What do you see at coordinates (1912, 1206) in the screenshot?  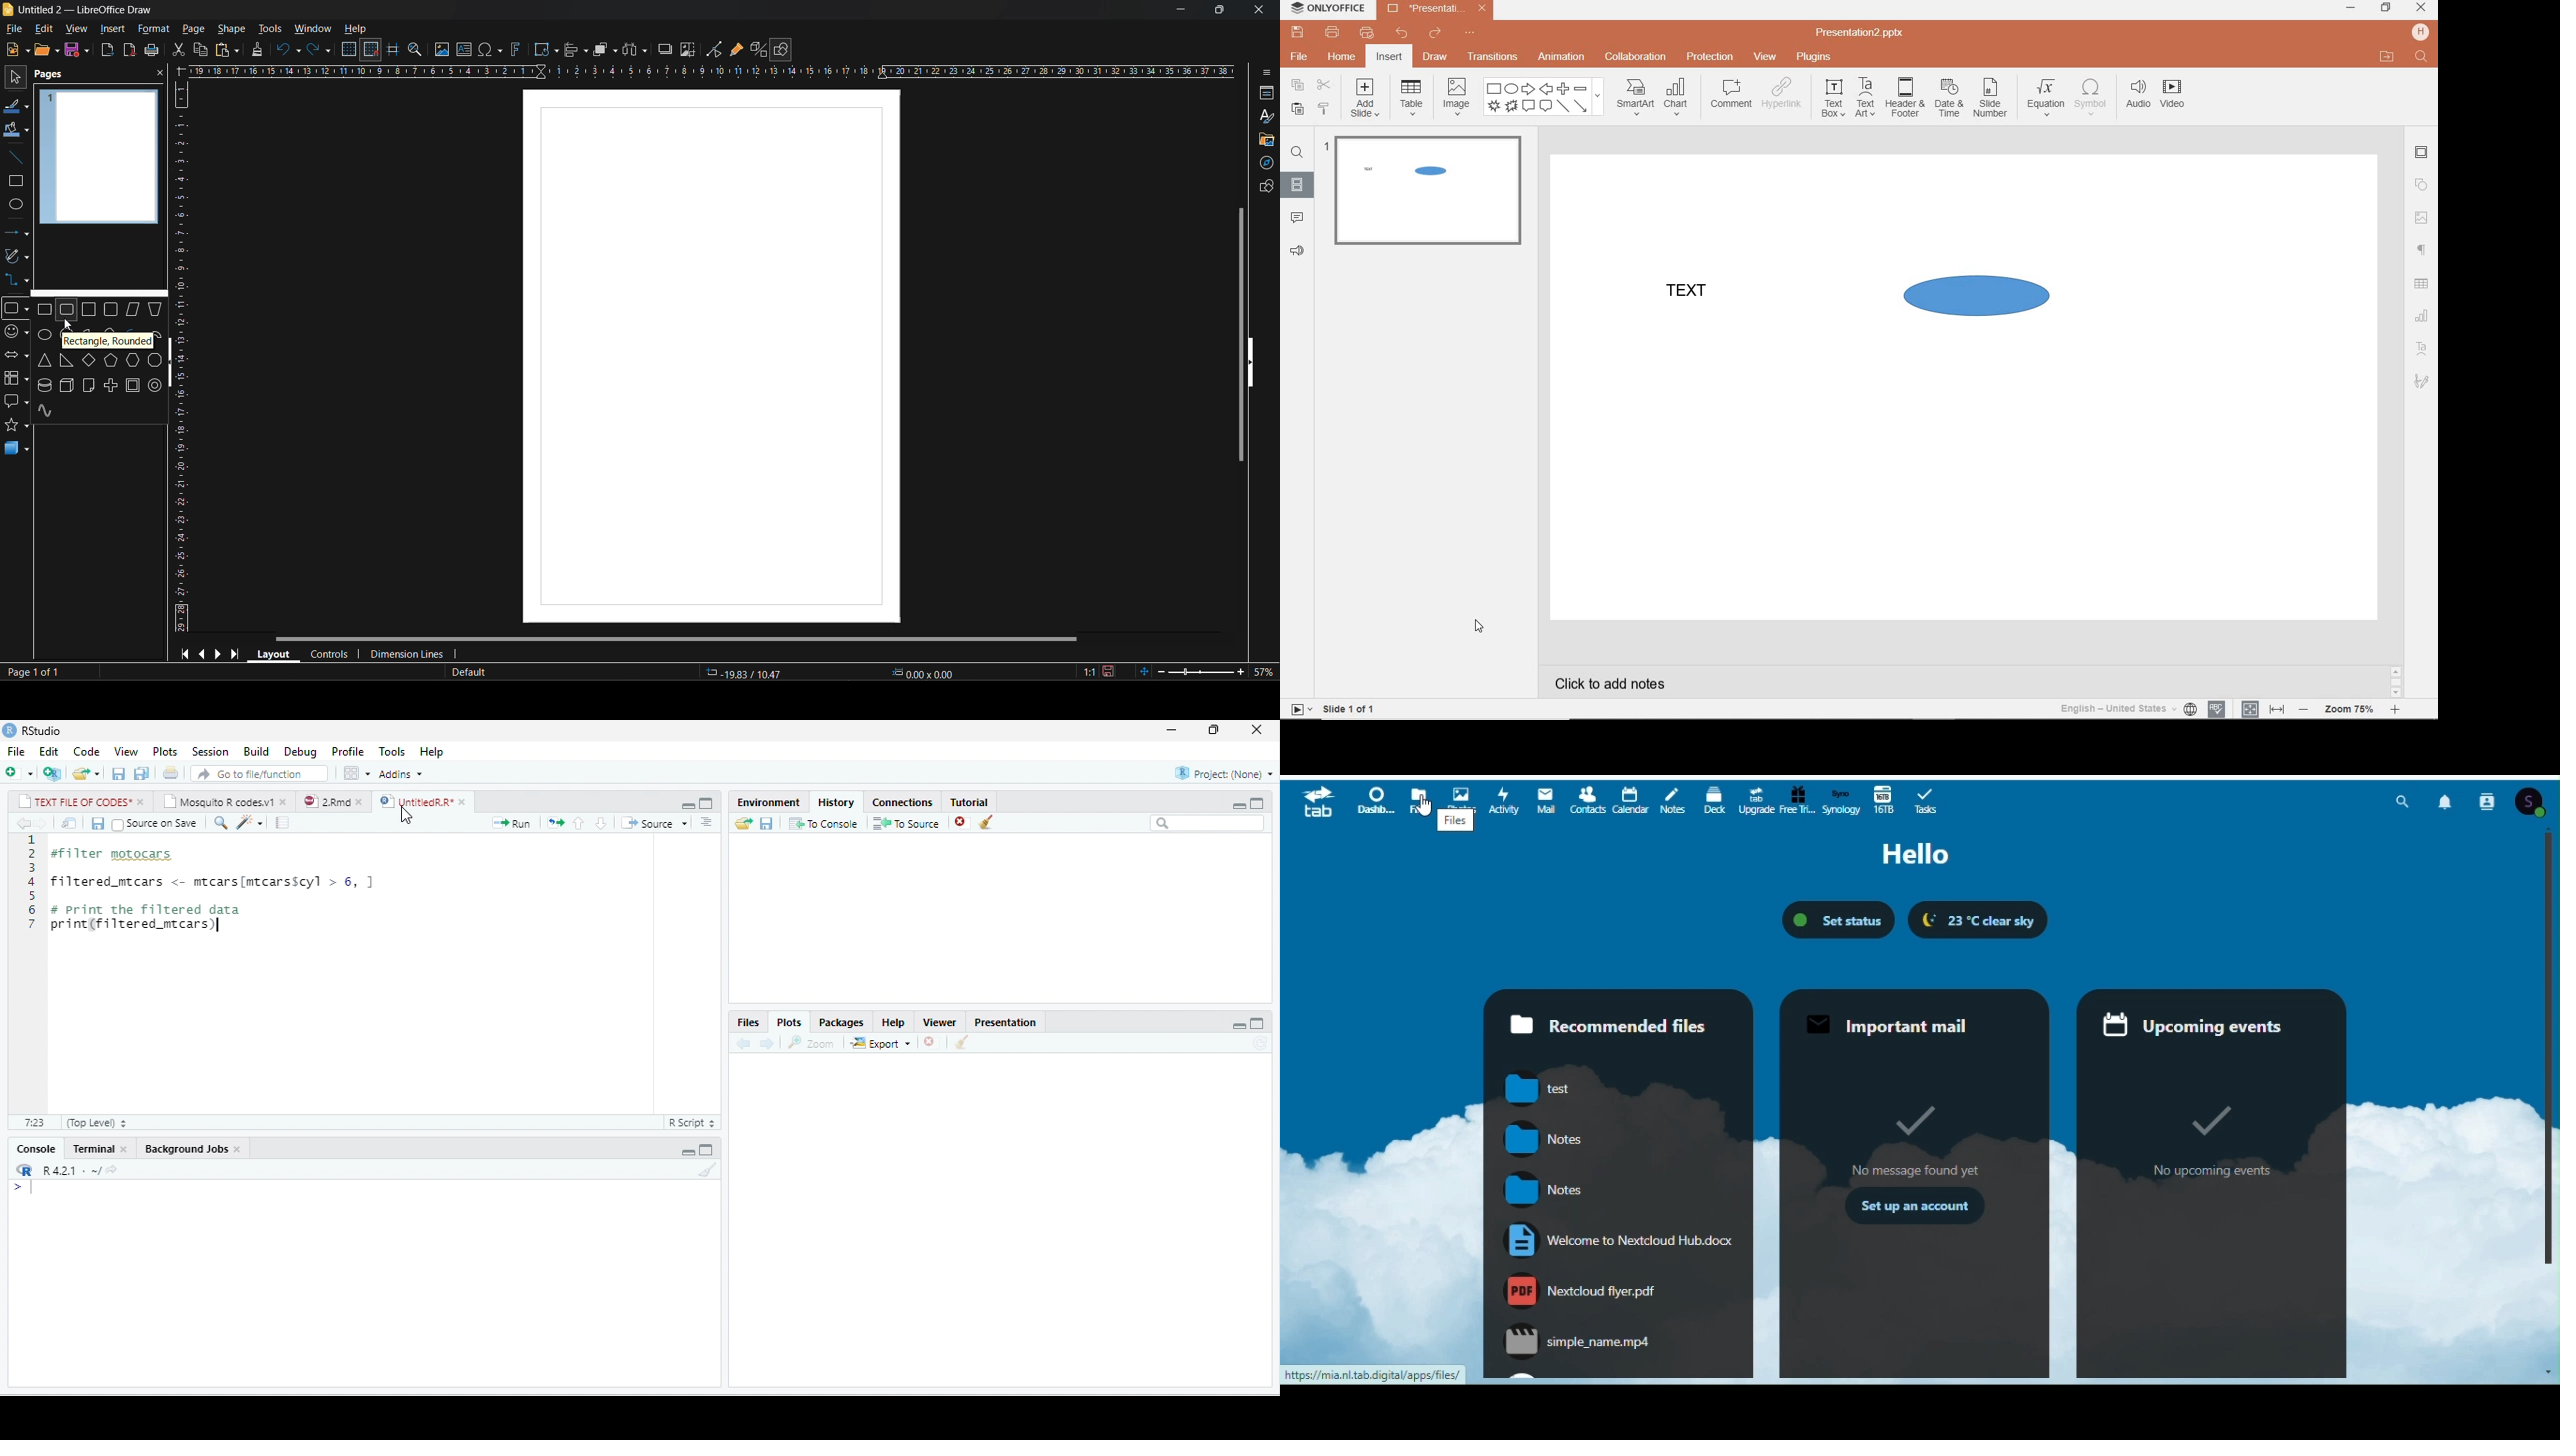 I see `set up an account` at bounding box center [1912, 1206].